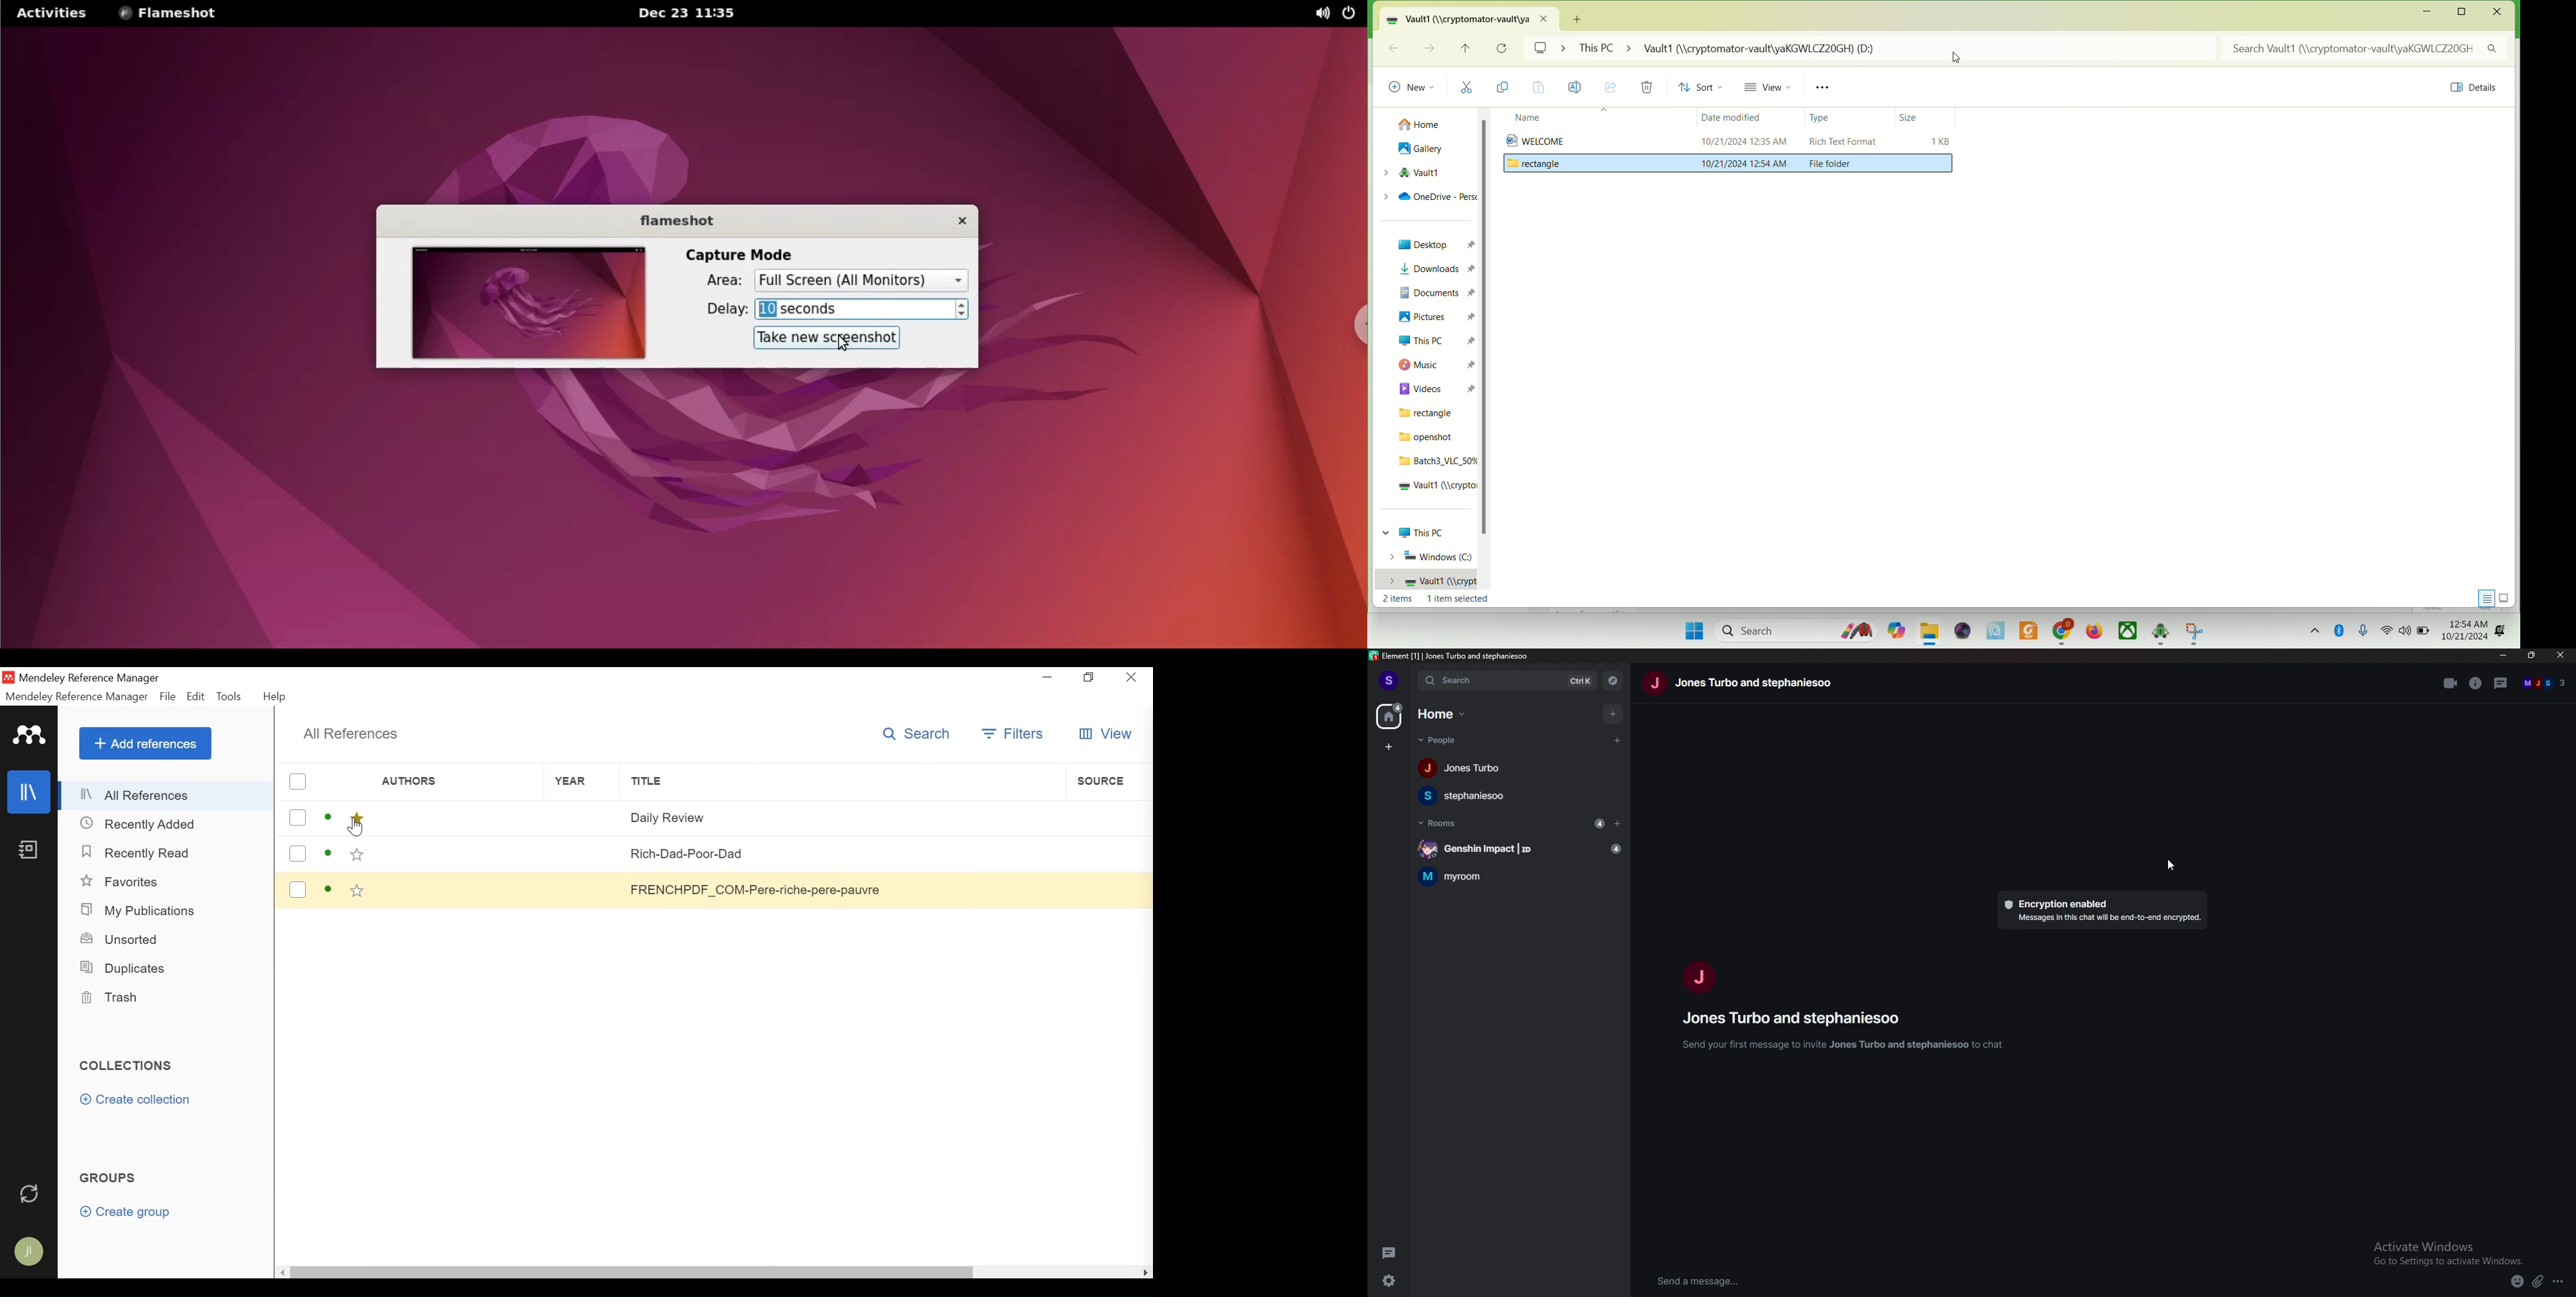  I want to click on Activate Windows
Go to Settings to activate Windows., so click(2449, 1252).